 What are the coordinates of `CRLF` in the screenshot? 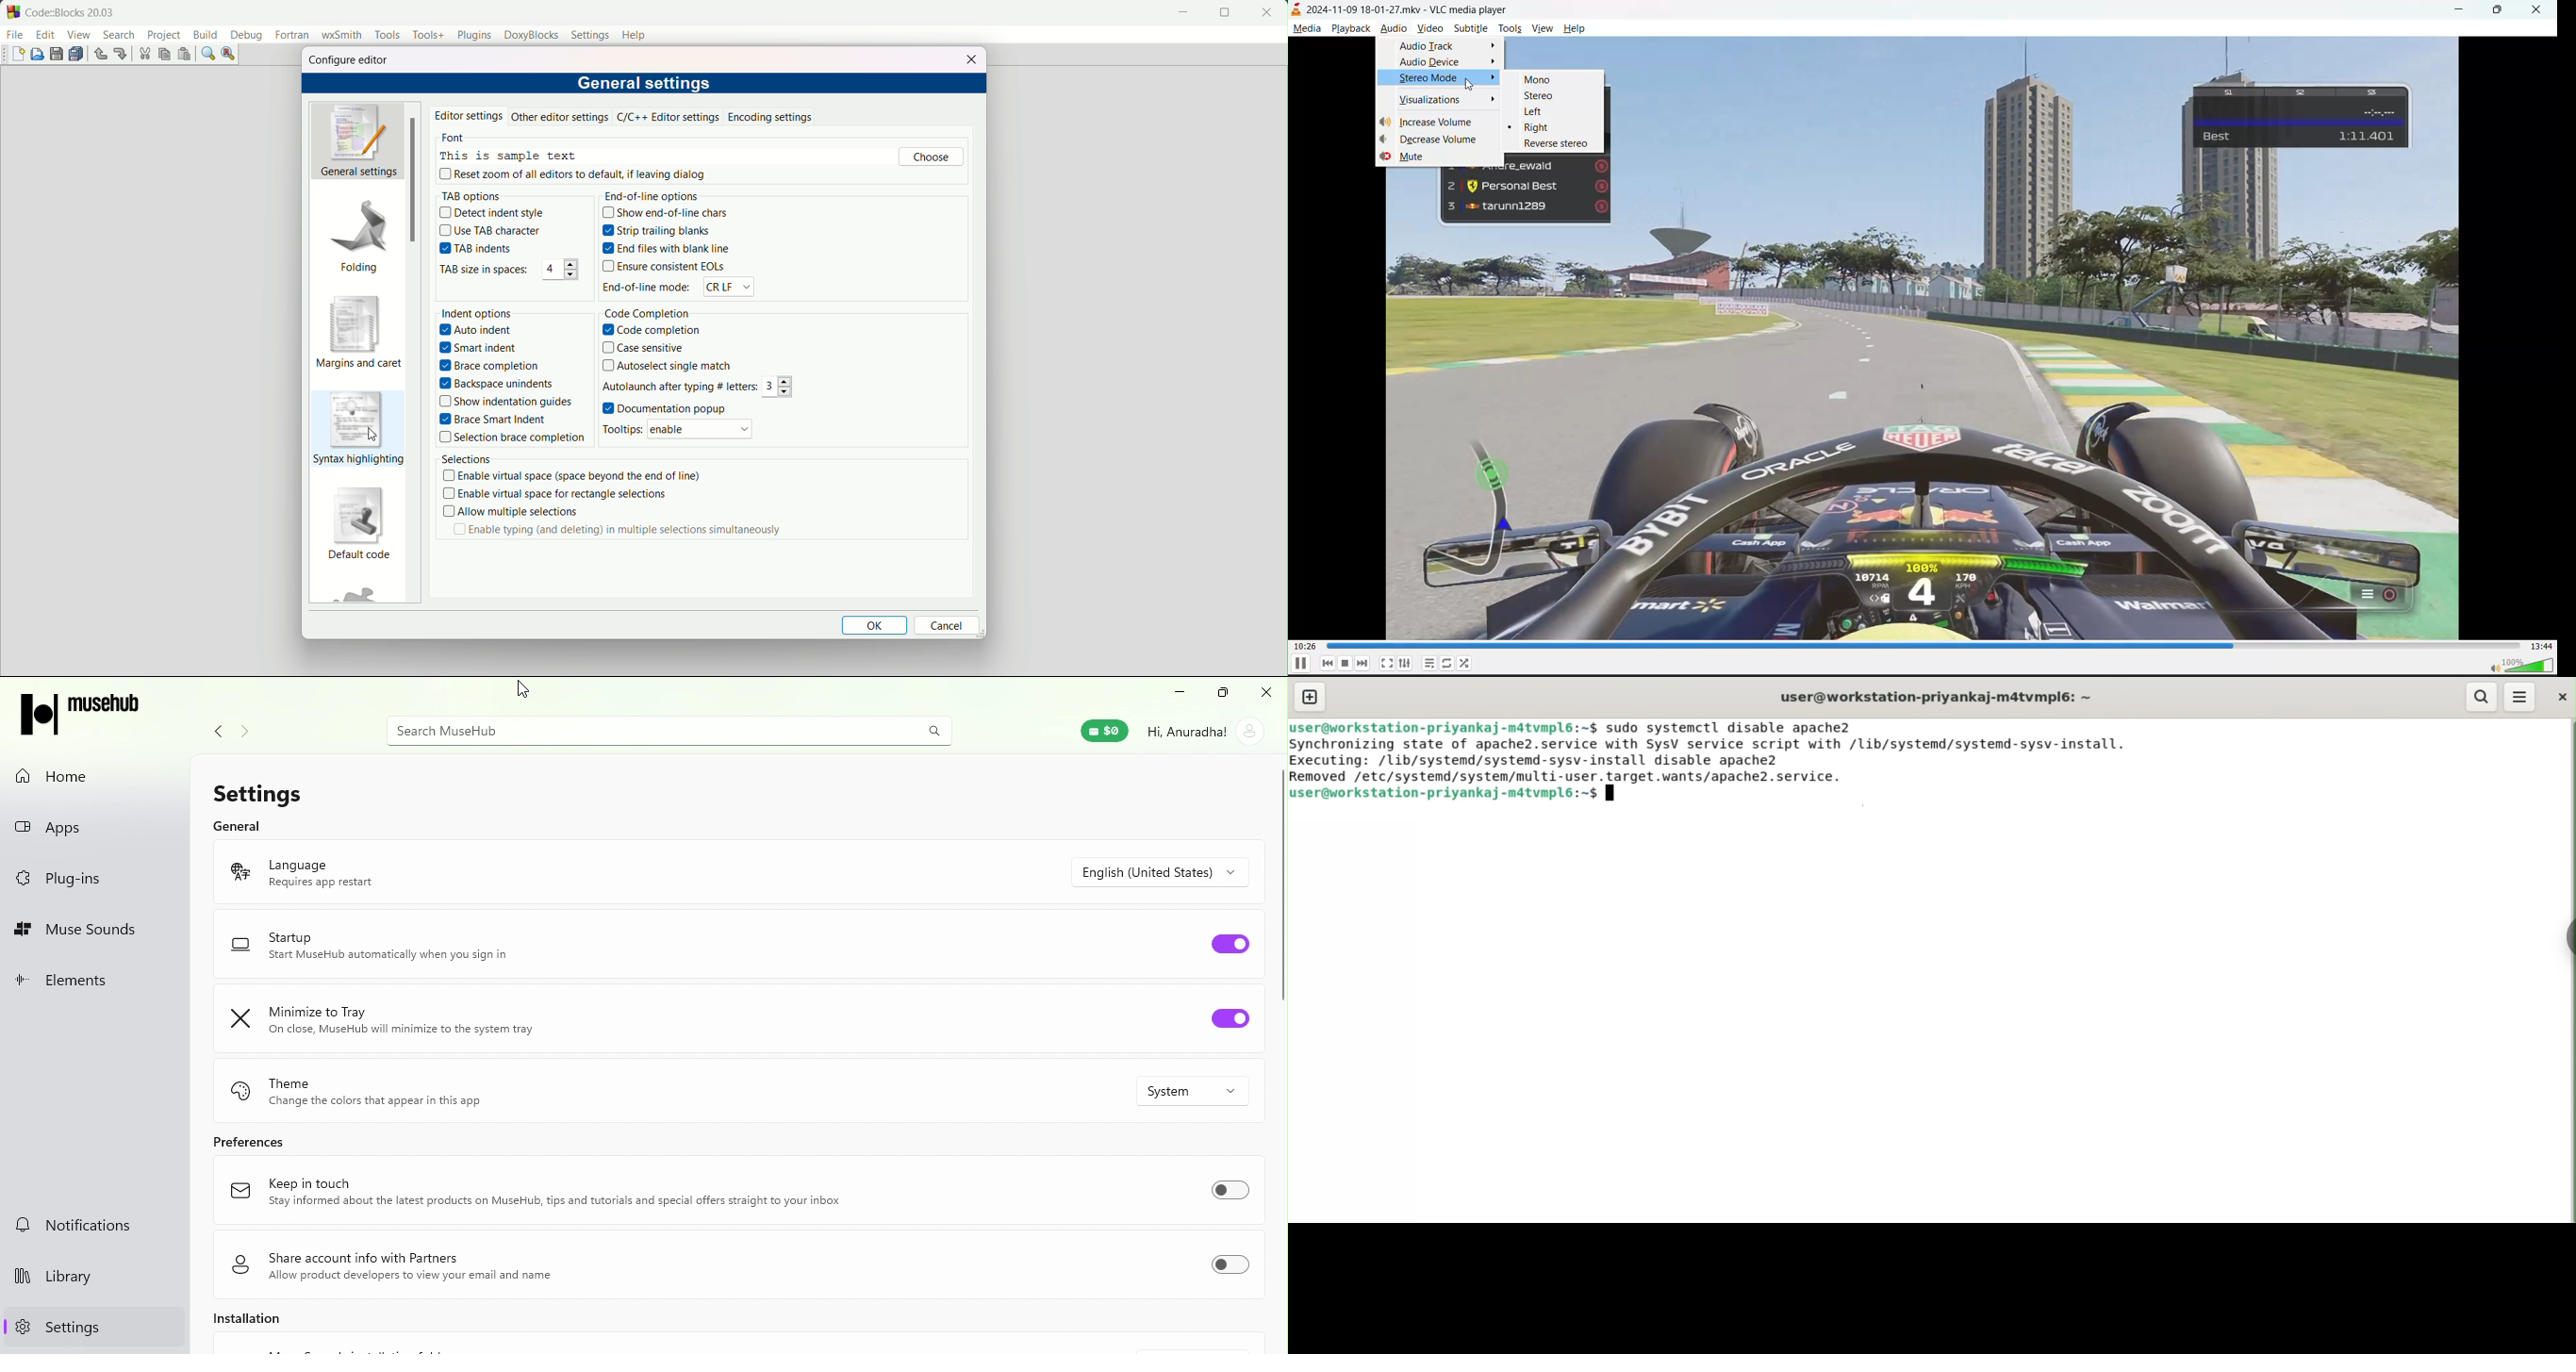 It's located at (730, 286).